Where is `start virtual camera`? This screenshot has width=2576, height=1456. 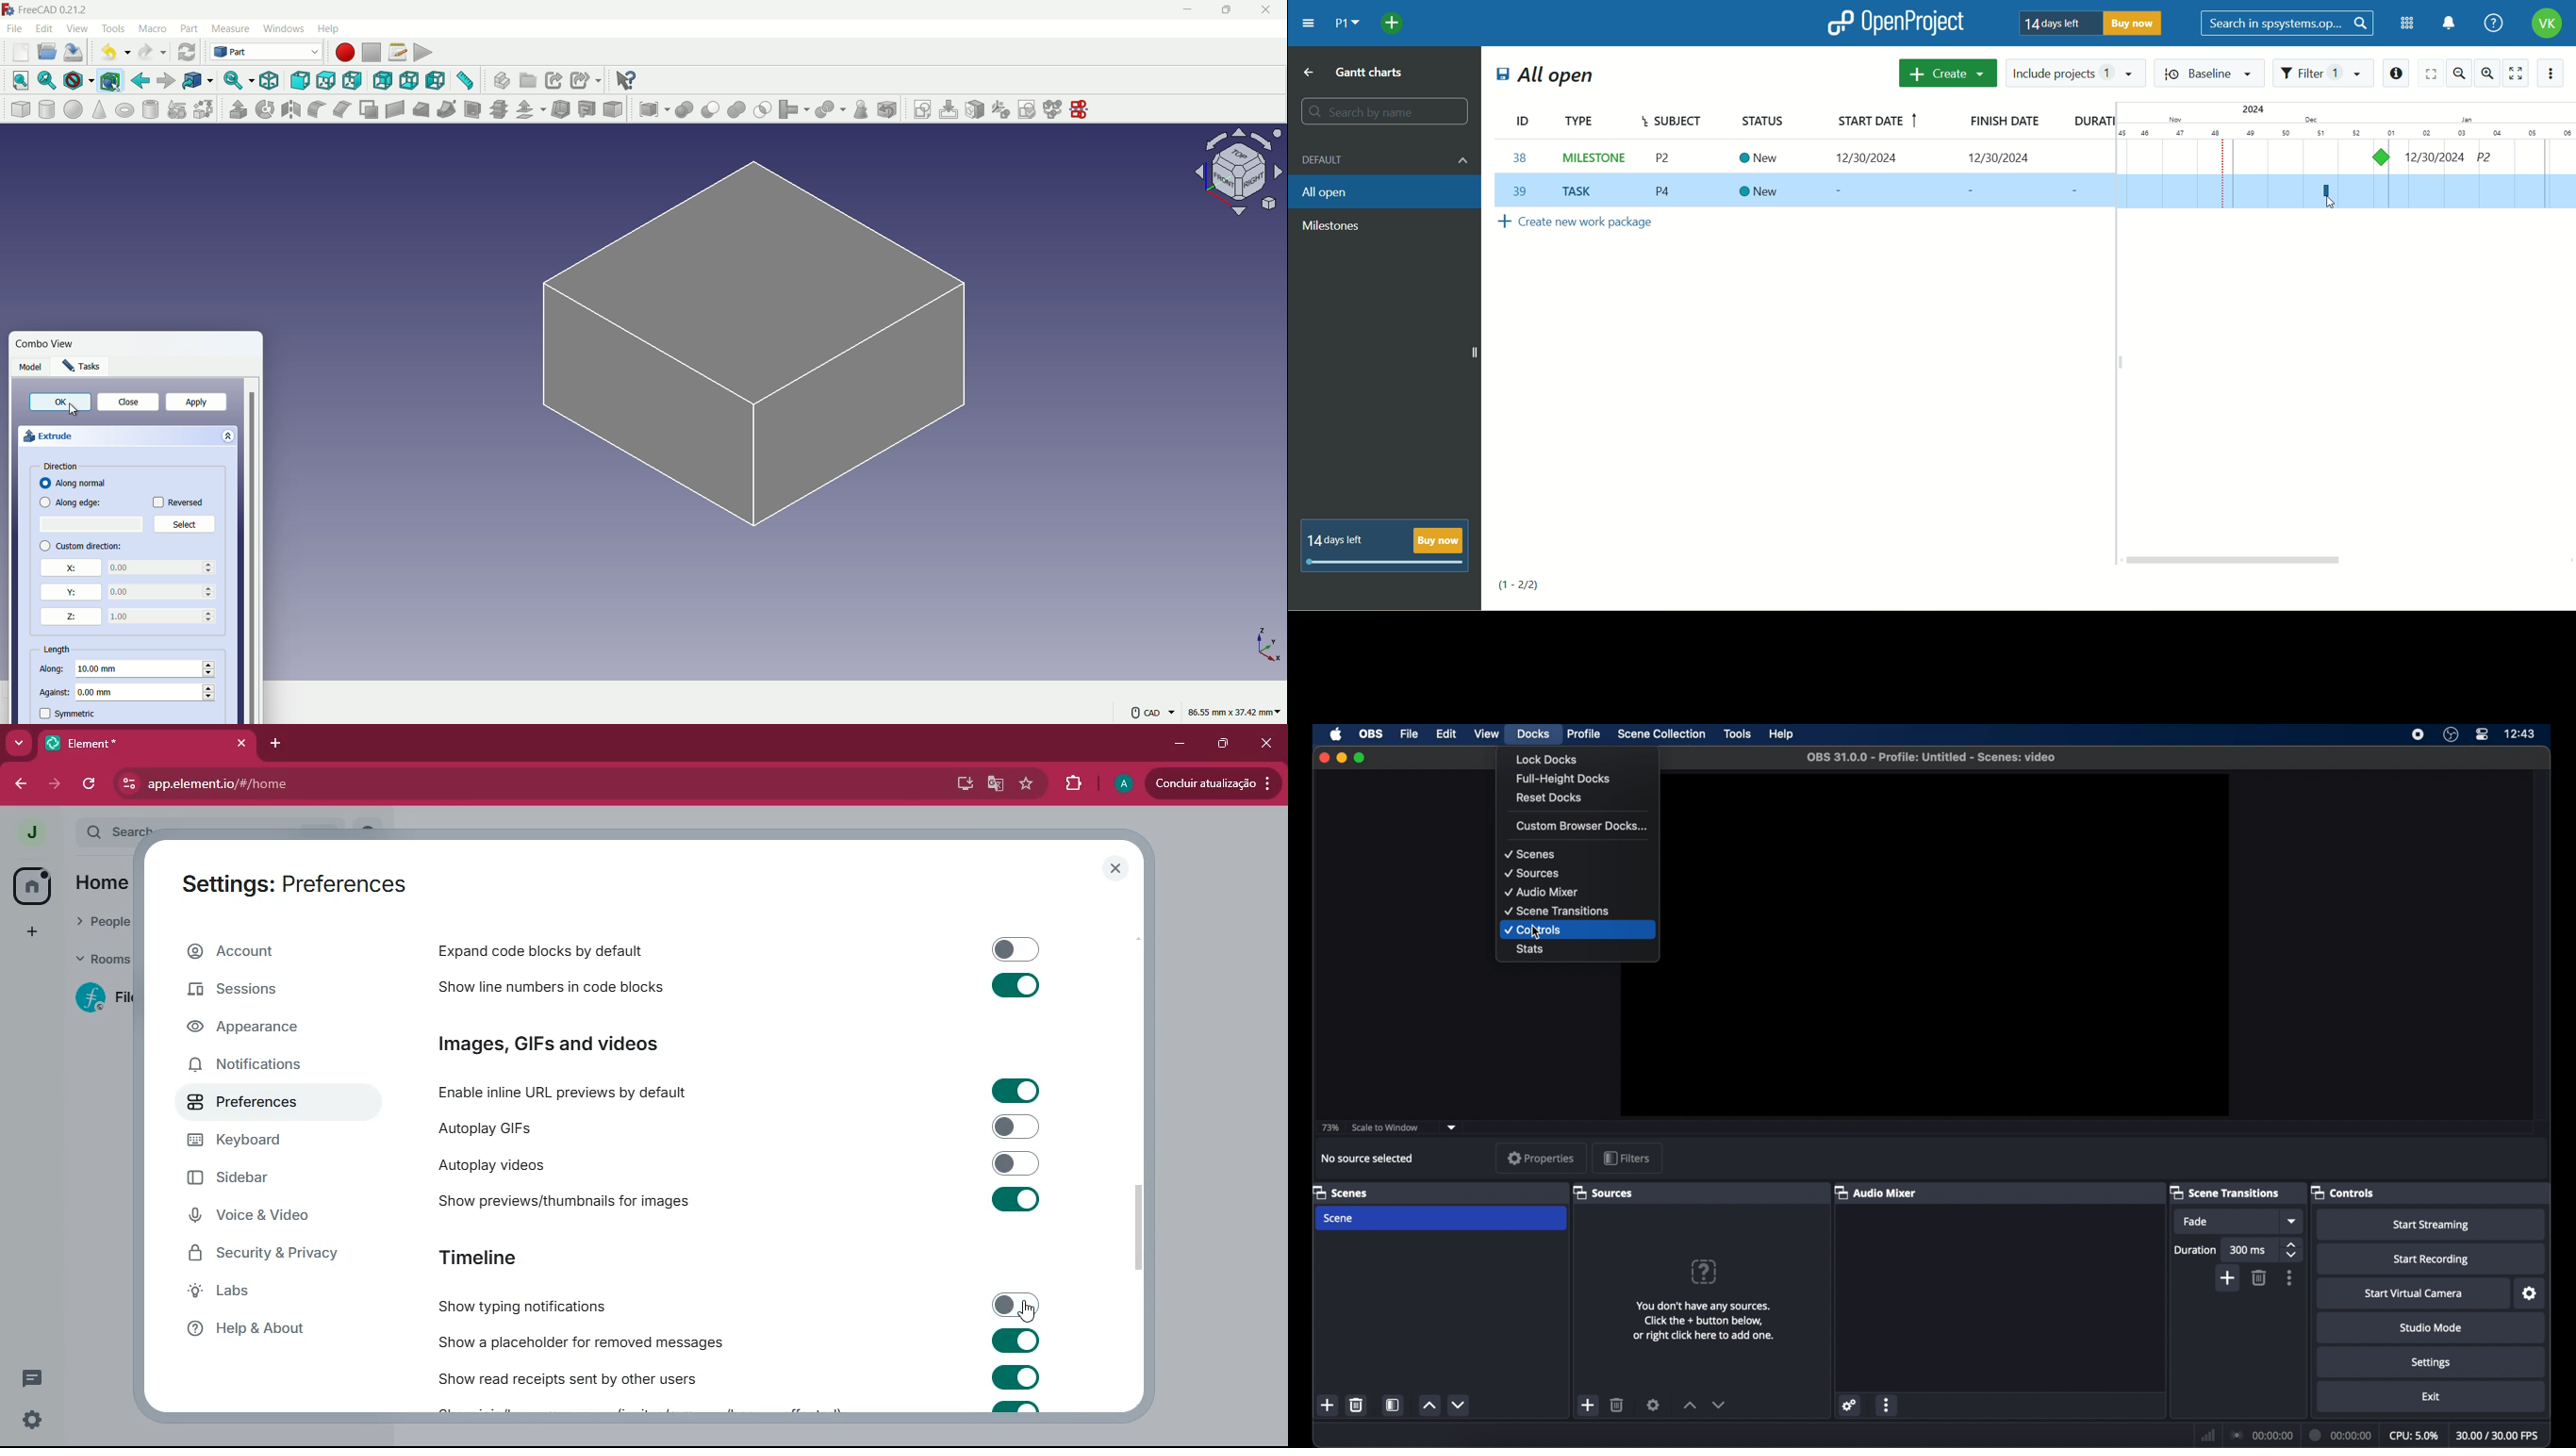 start virtual camera is located at coordinates (2417, 1294).